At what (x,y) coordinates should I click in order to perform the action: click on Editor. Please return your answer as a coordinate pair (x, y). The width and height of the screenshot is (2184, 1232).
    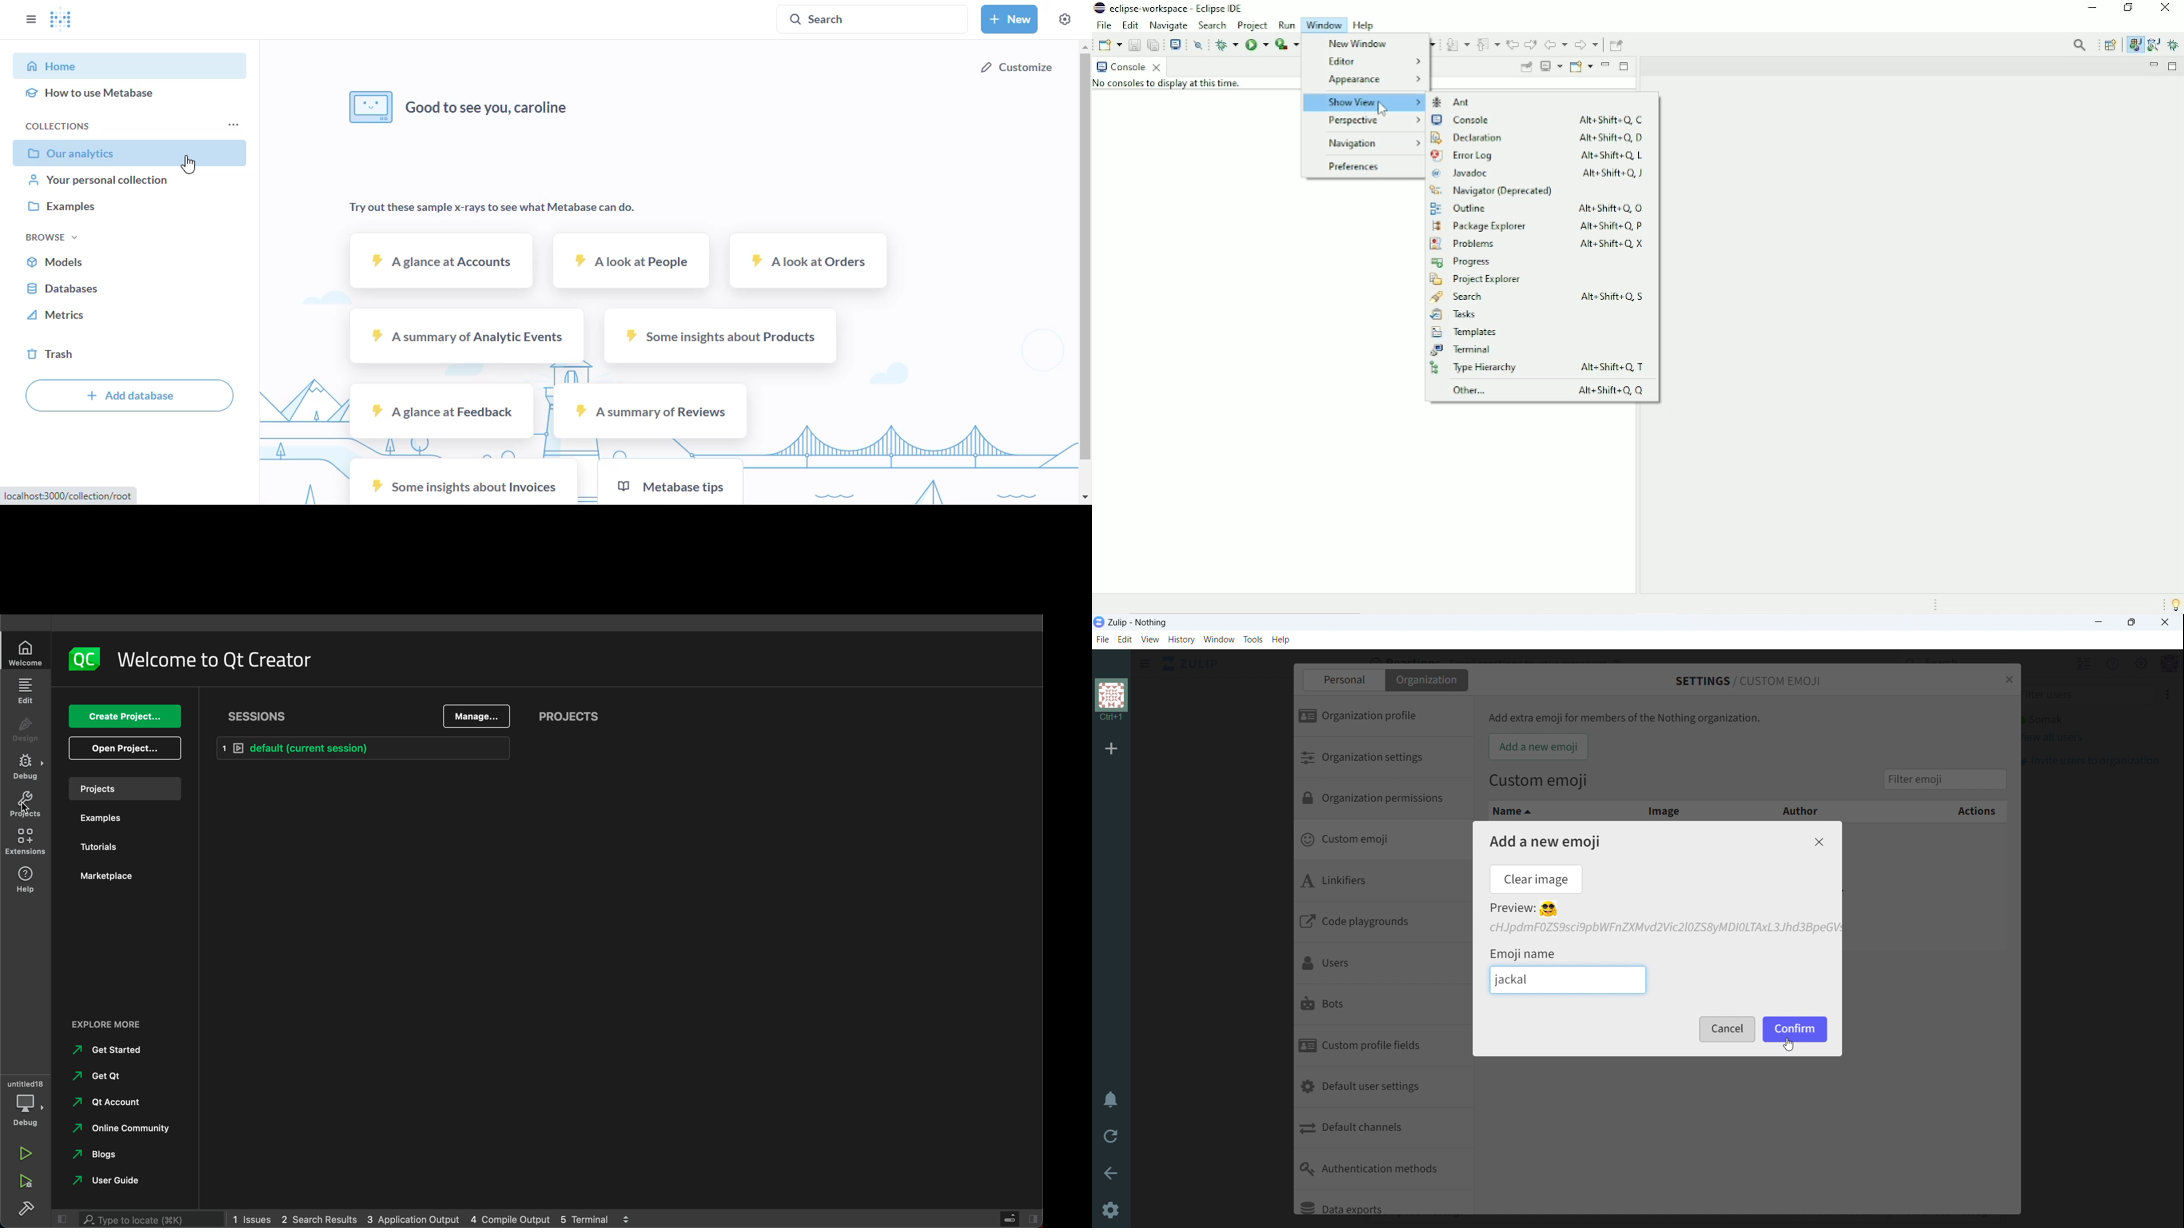
    Looking at the image, I should click on (1372, 62).